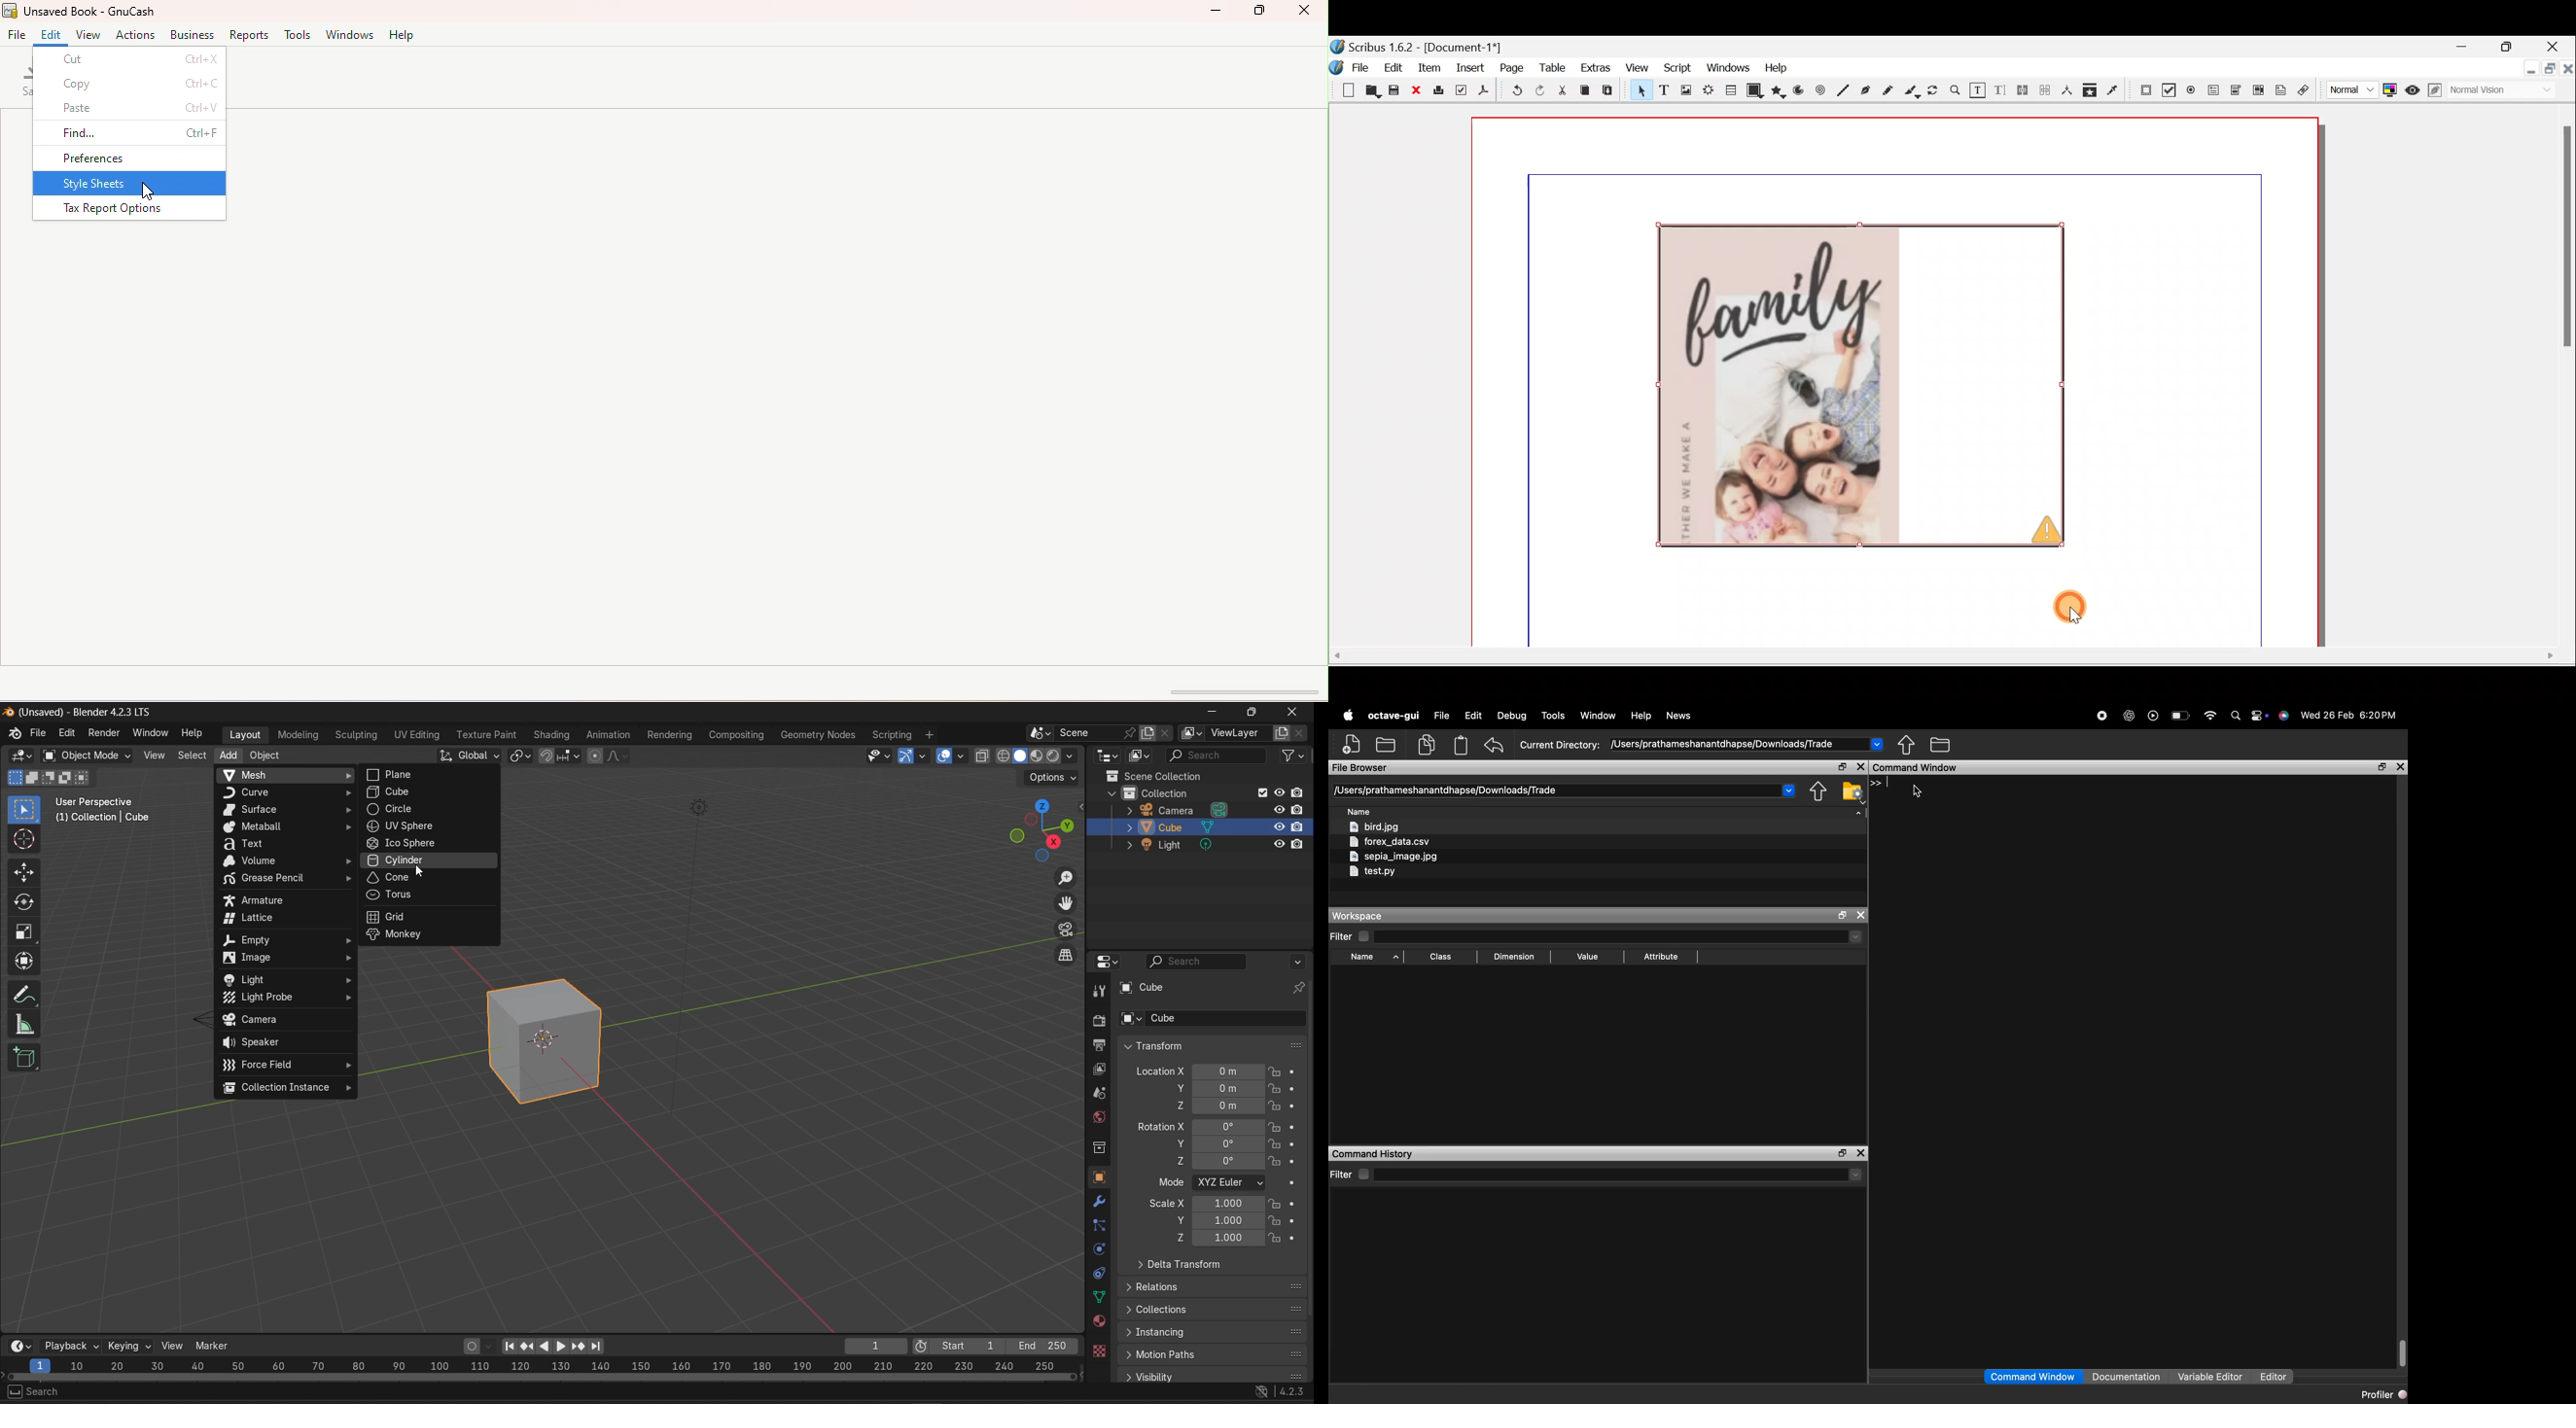 The image size is (2576, 1428). I want to click on Value, so click(1589, 956).